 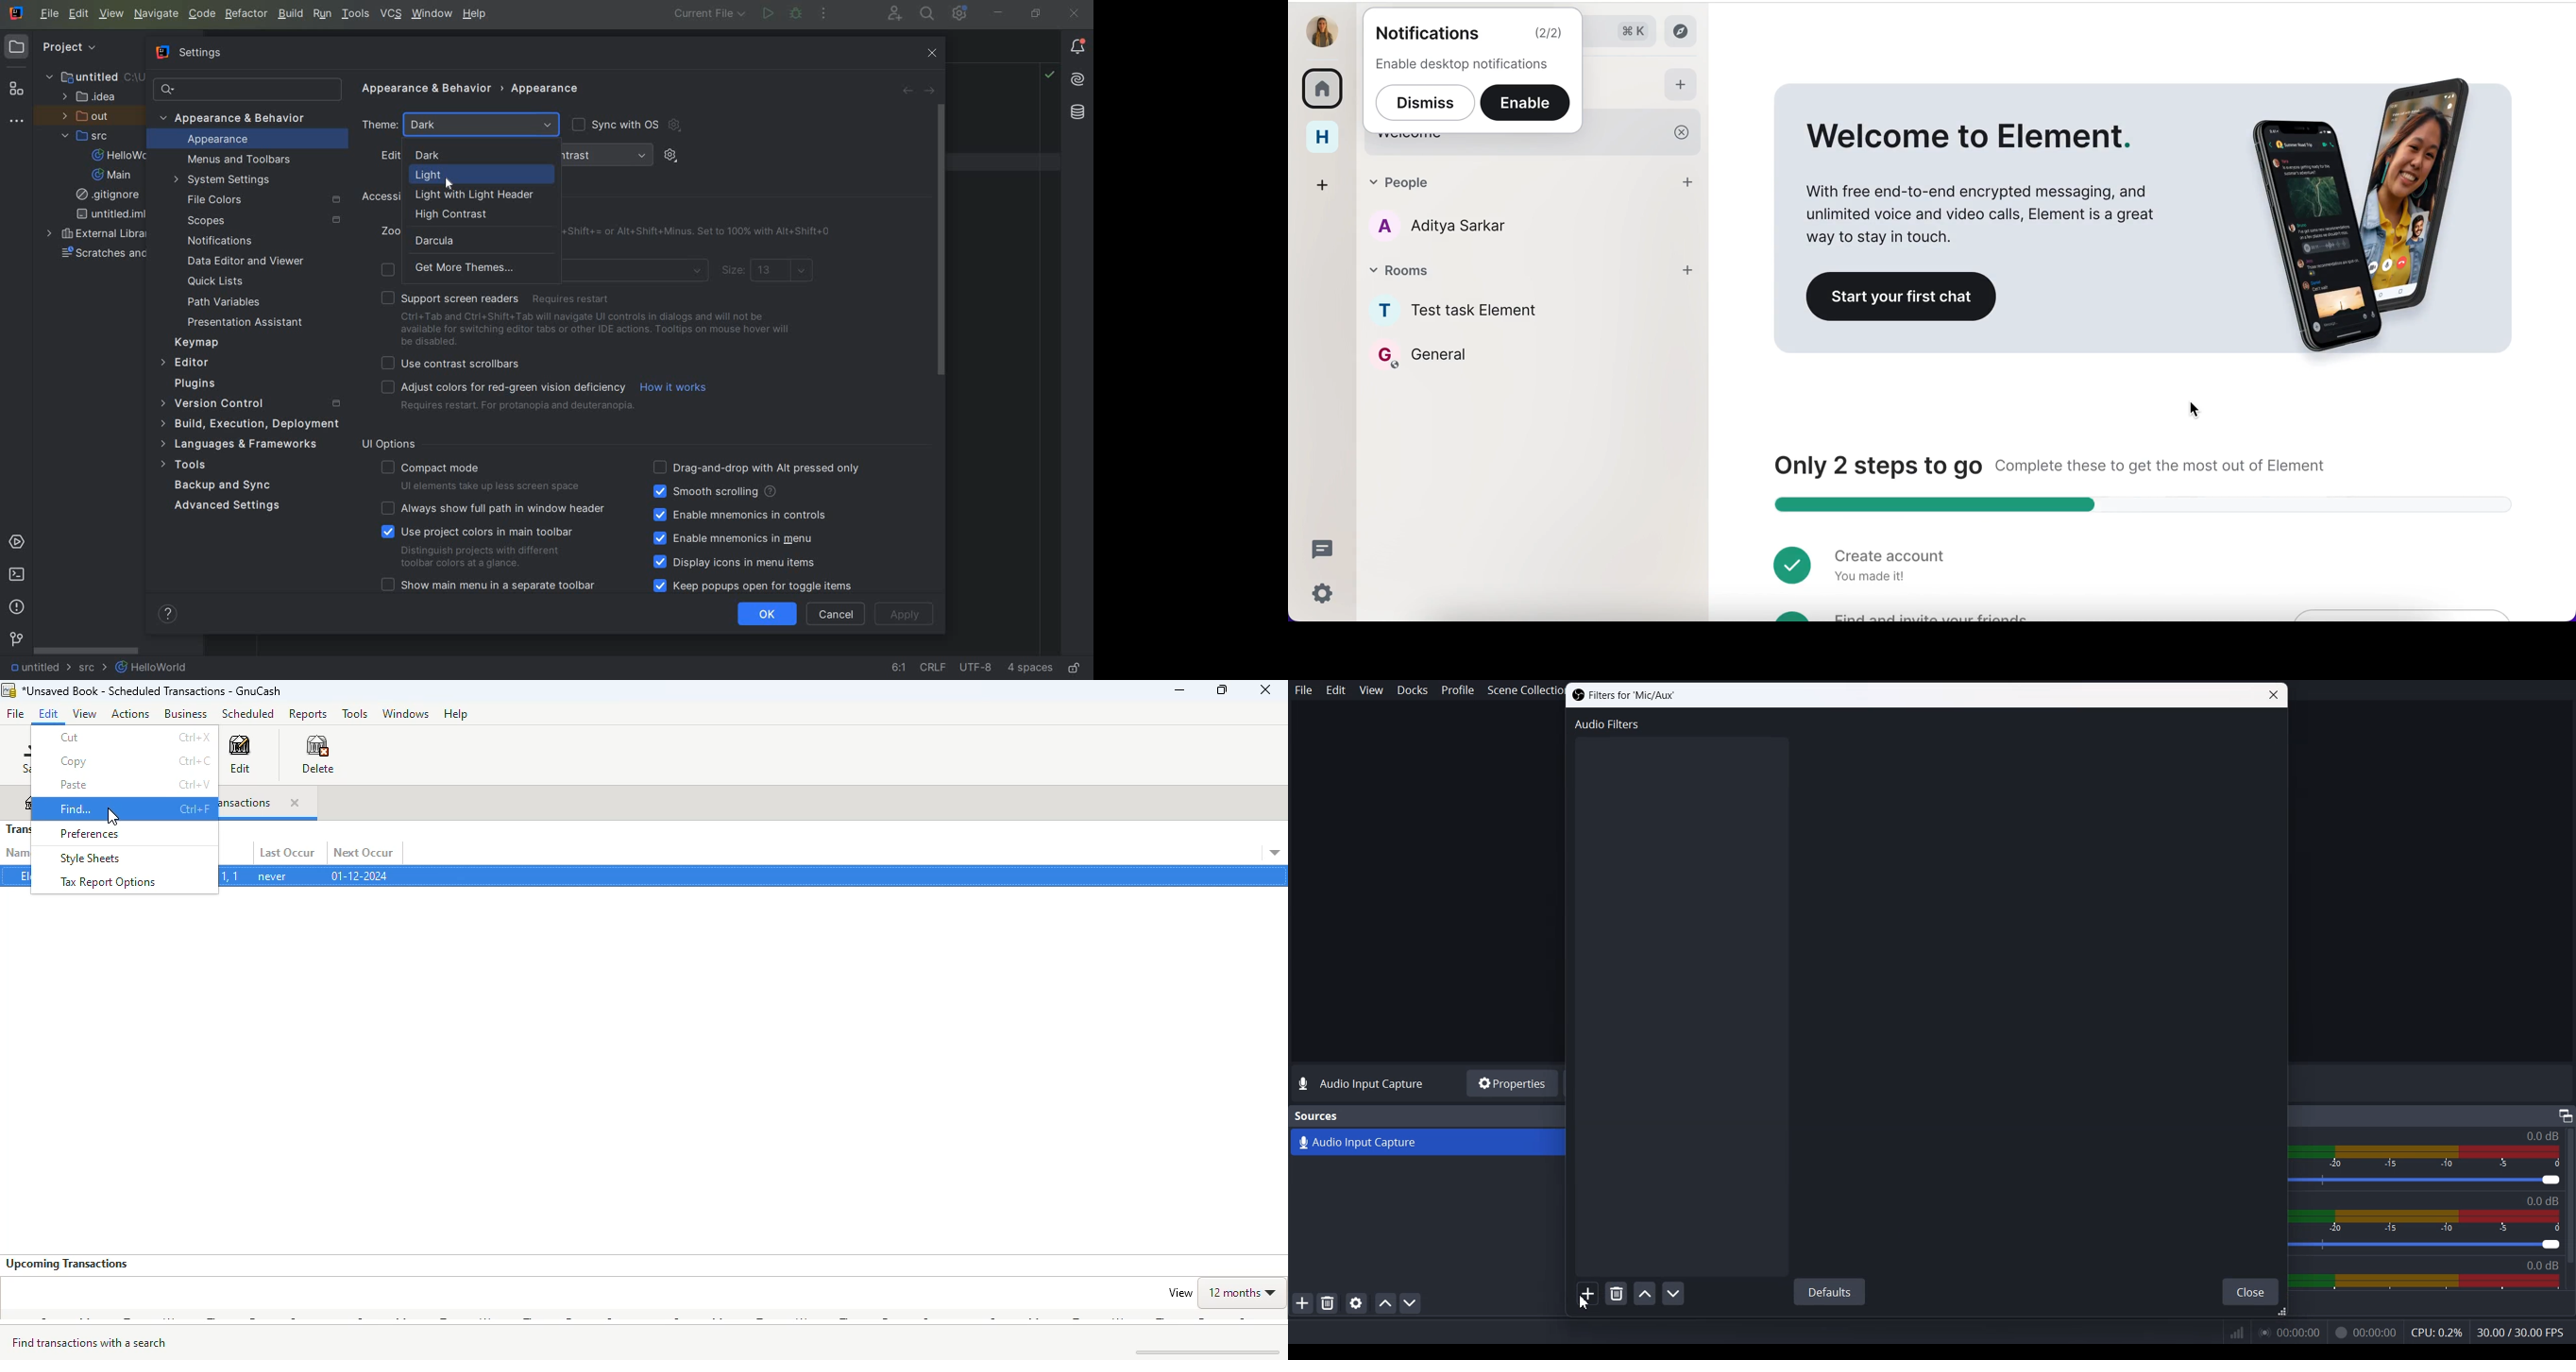 What do you see at coordinates (1608, 723) in the screenshot?
I see `Audio Filters` at bounding box center [1608, 723].